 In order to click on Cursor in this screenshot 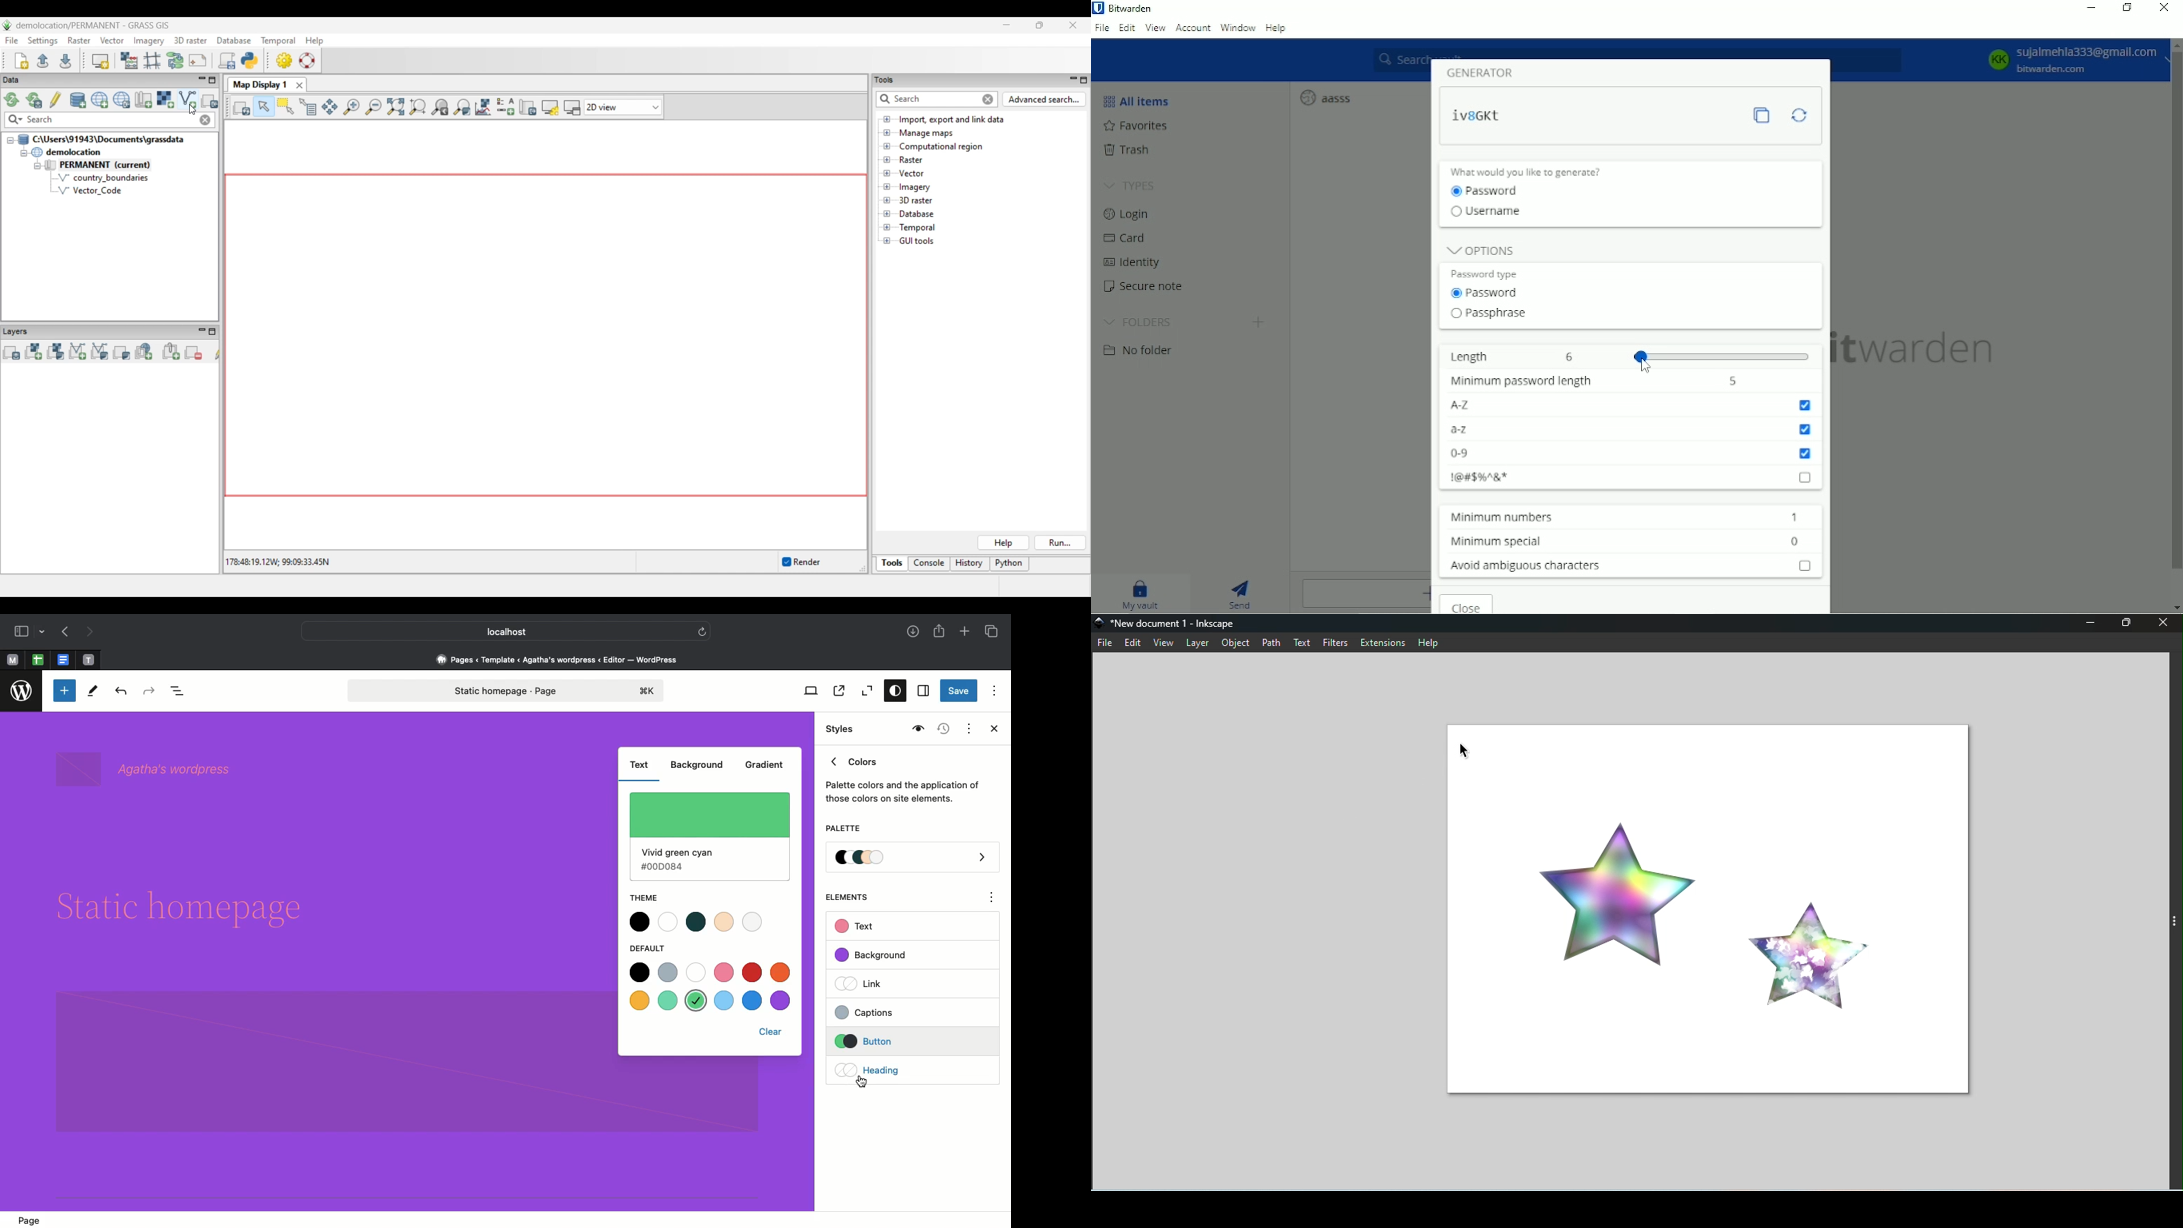, I will do `click(1465, 749)`.